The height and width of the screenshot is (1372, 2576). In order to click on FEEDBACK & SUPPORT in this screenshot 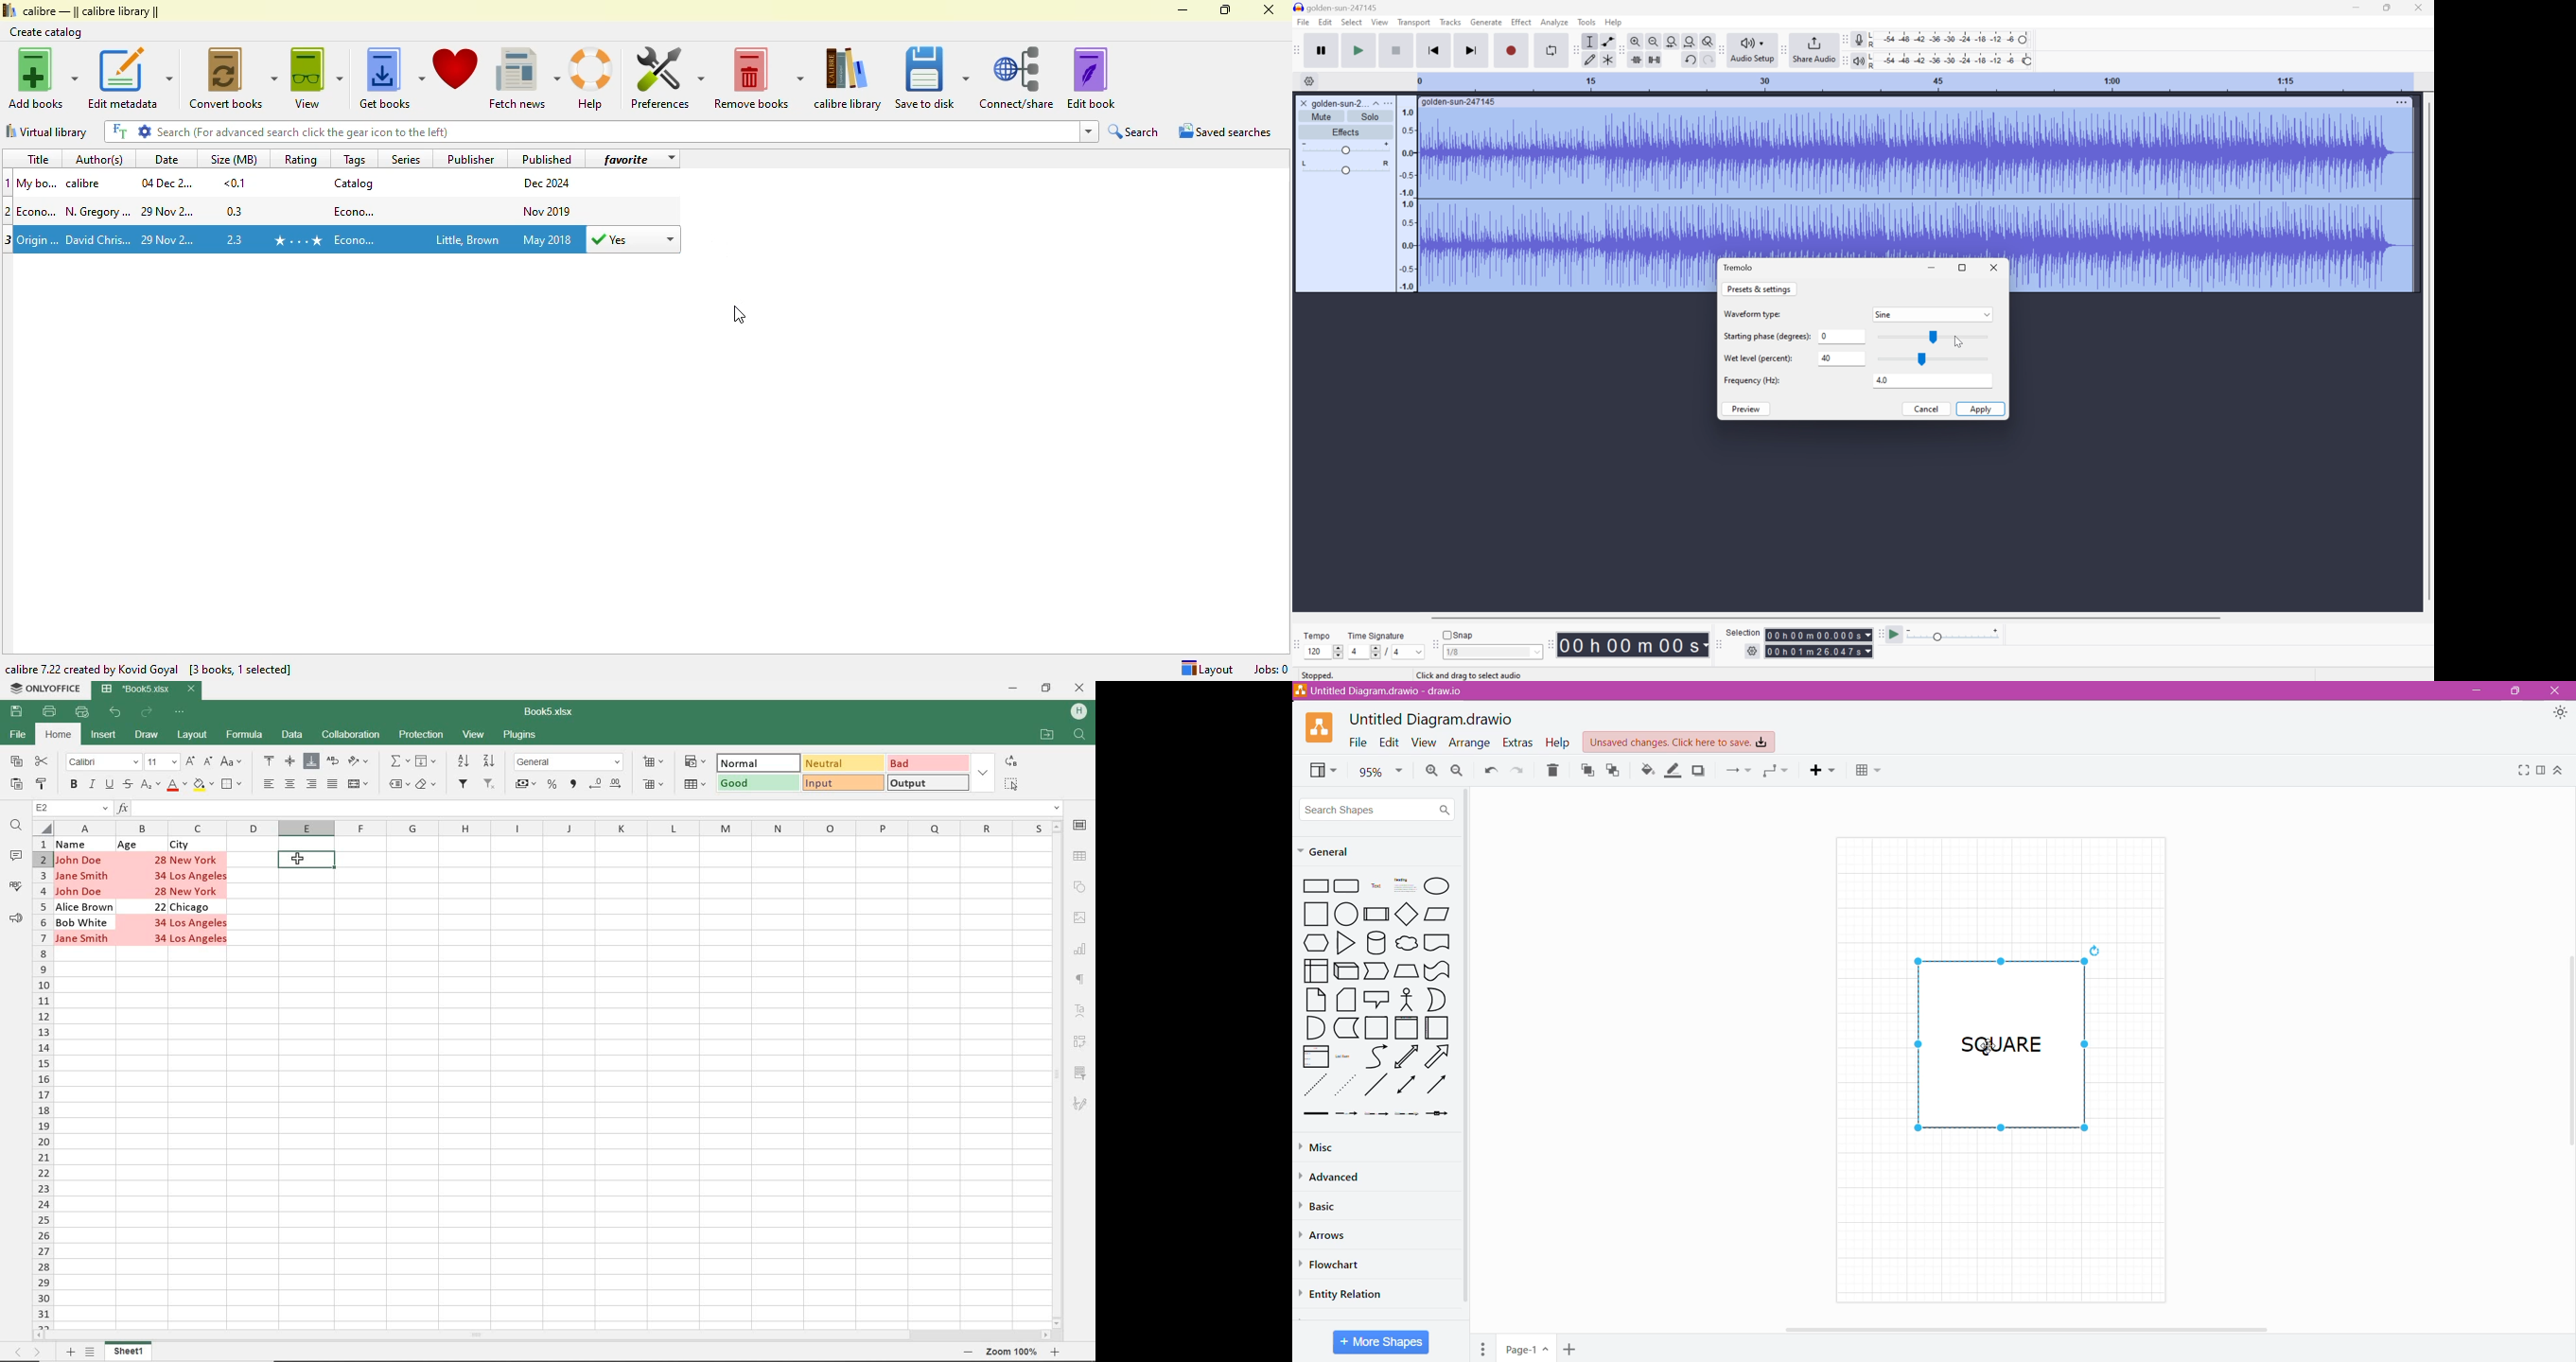, I will do `click(17, 915)`.